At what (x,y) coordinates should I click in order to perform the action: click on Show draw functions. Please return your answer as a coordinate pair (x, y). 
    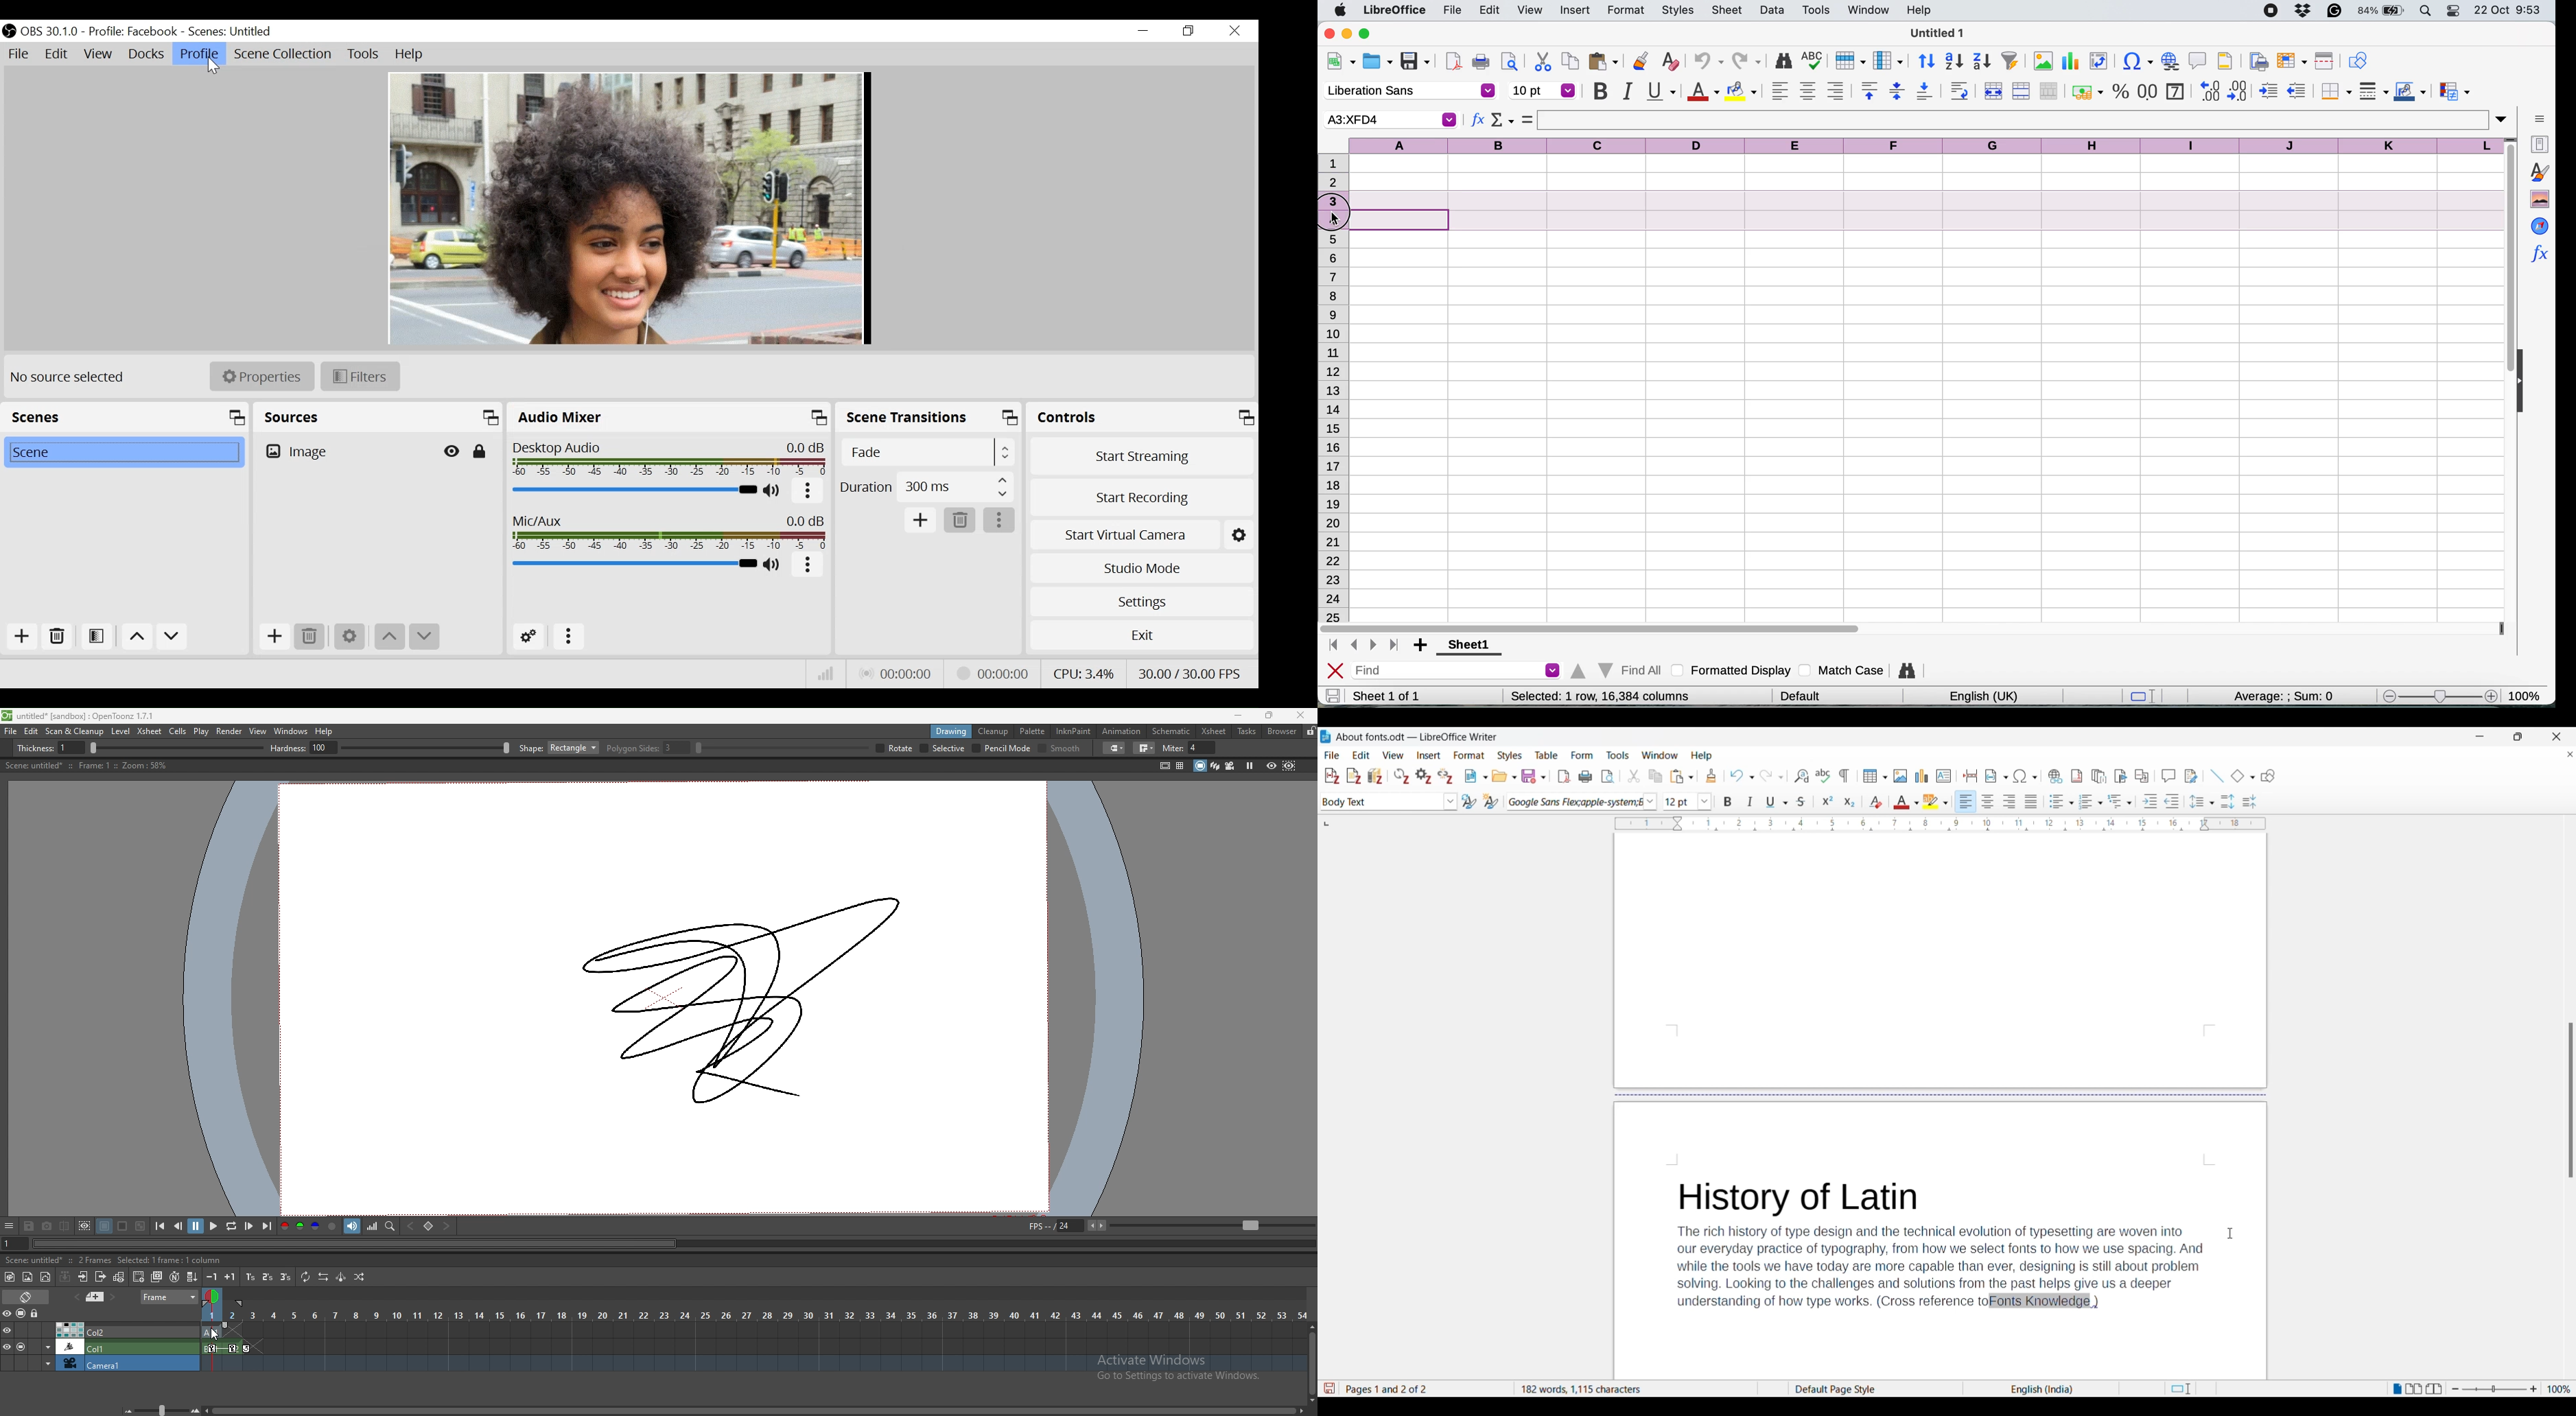
    Looking at the image, I should click on (2268, 776).